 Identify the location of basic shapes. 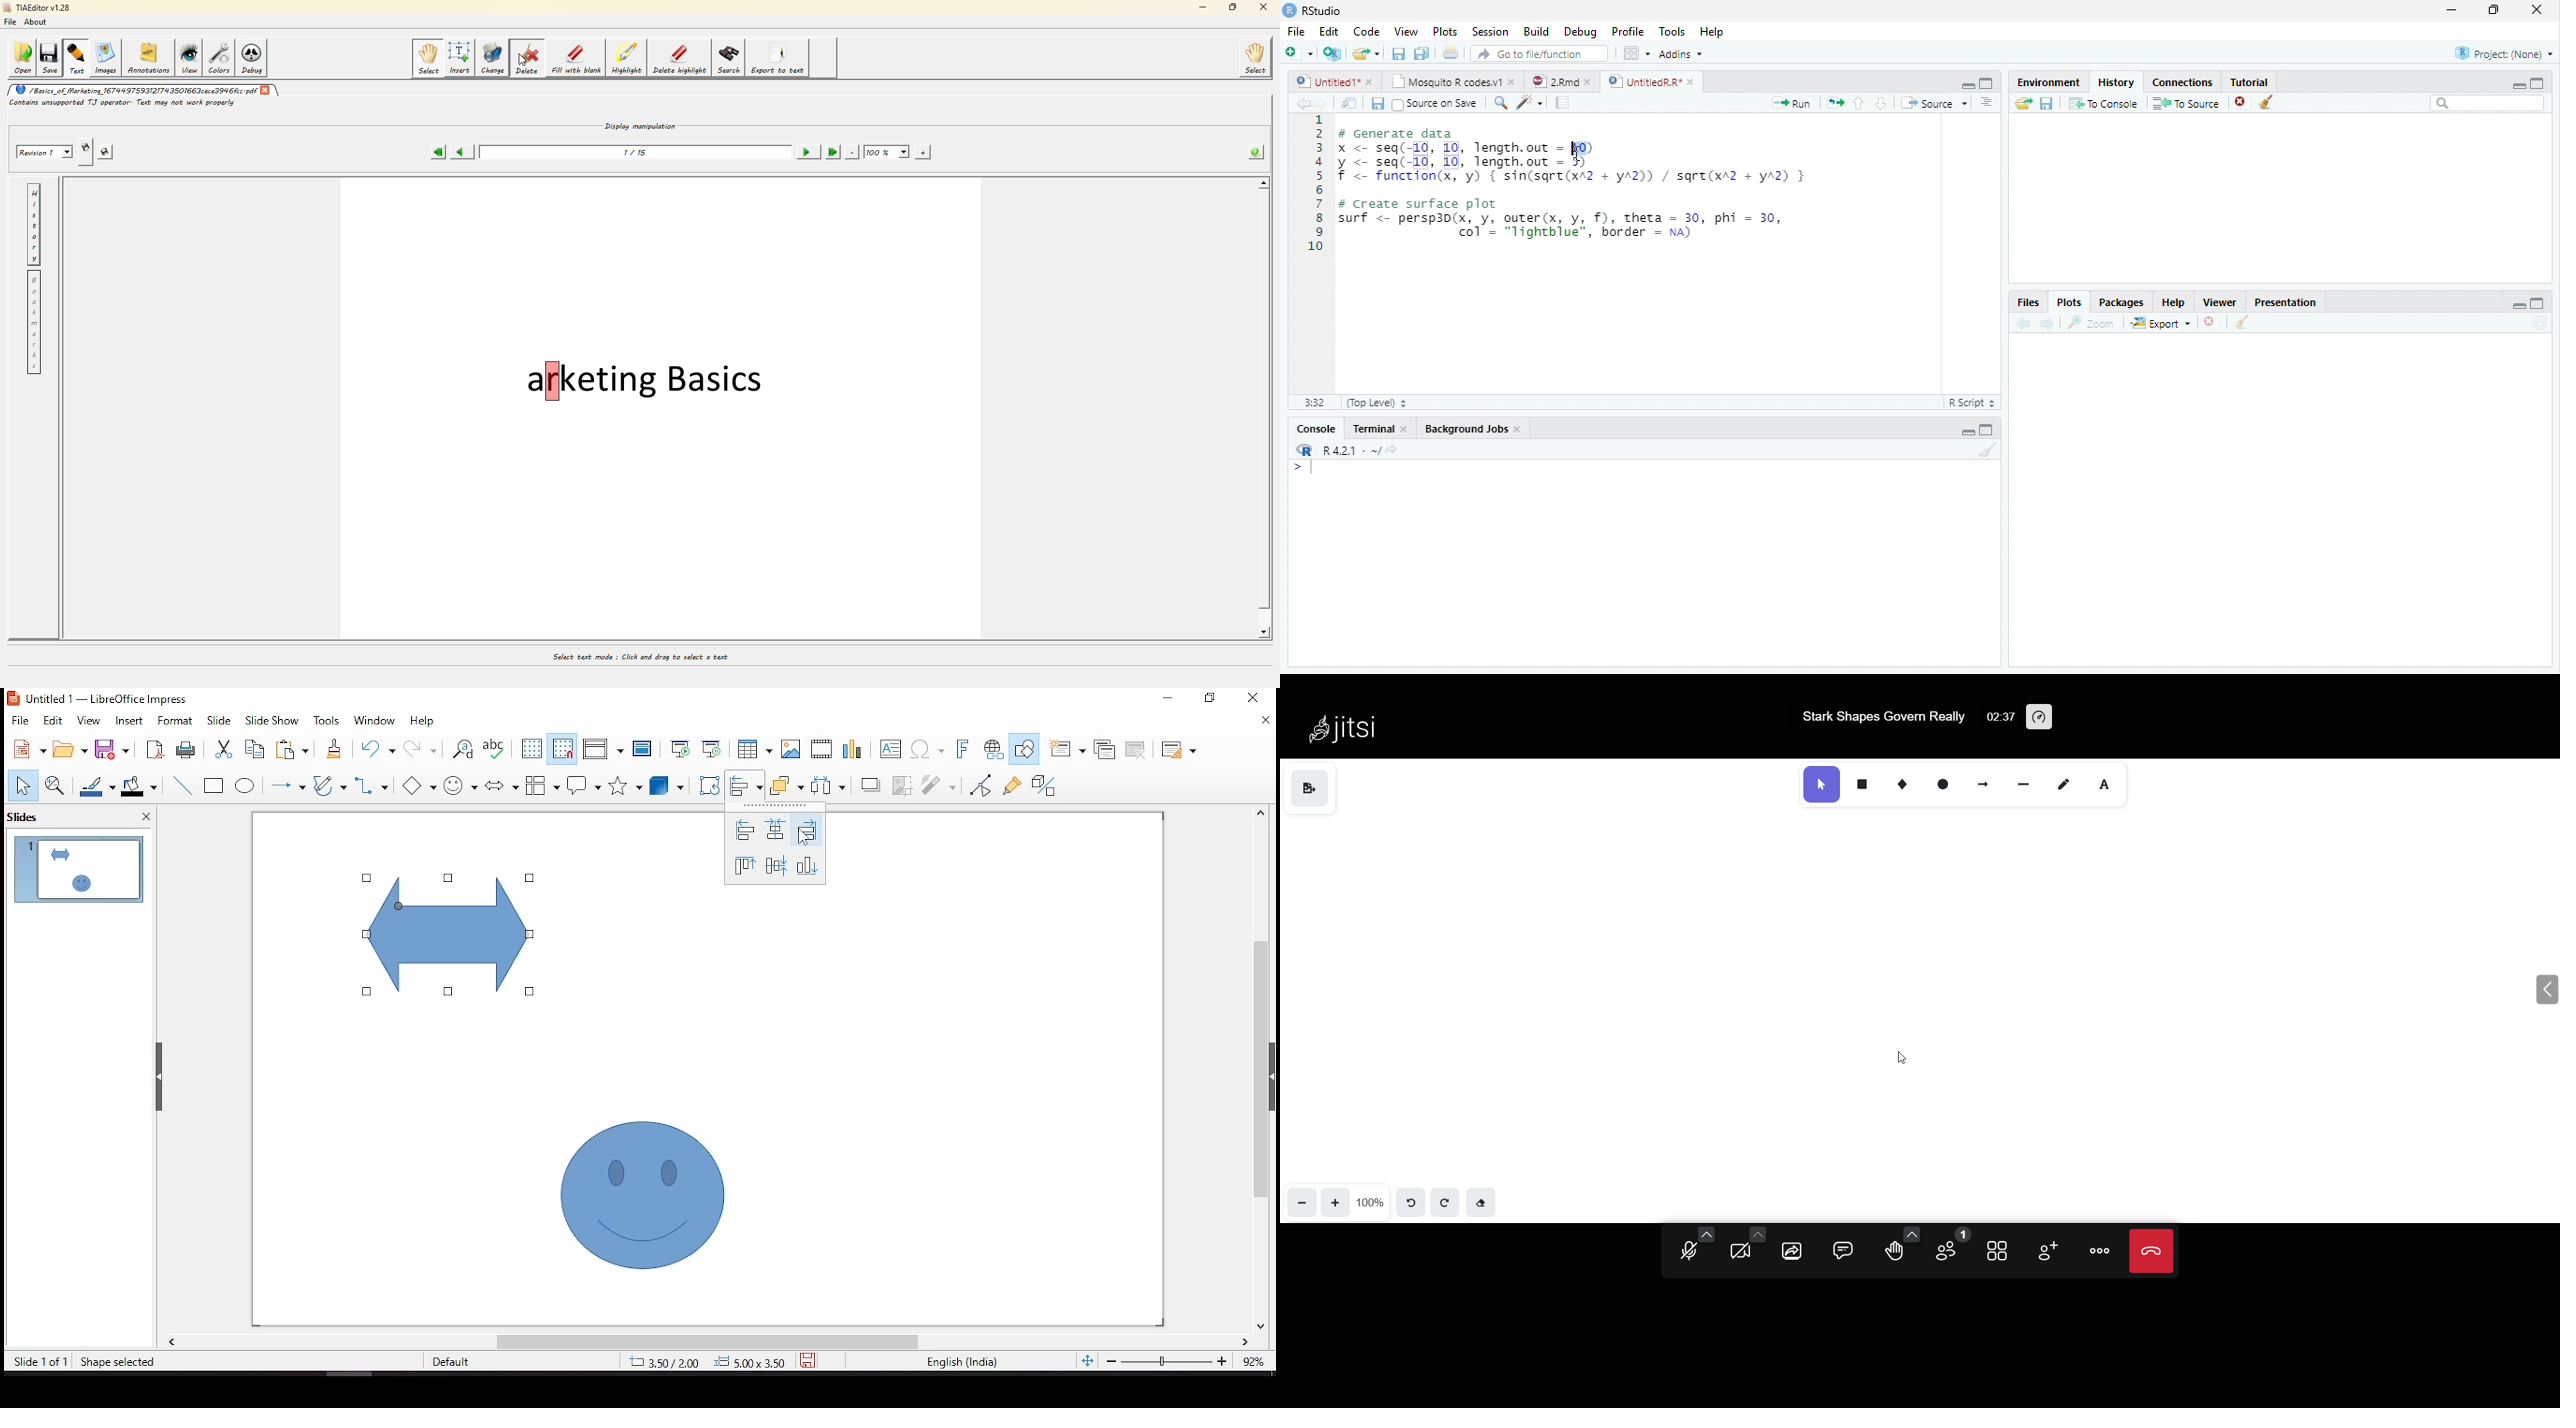
(419, 786).